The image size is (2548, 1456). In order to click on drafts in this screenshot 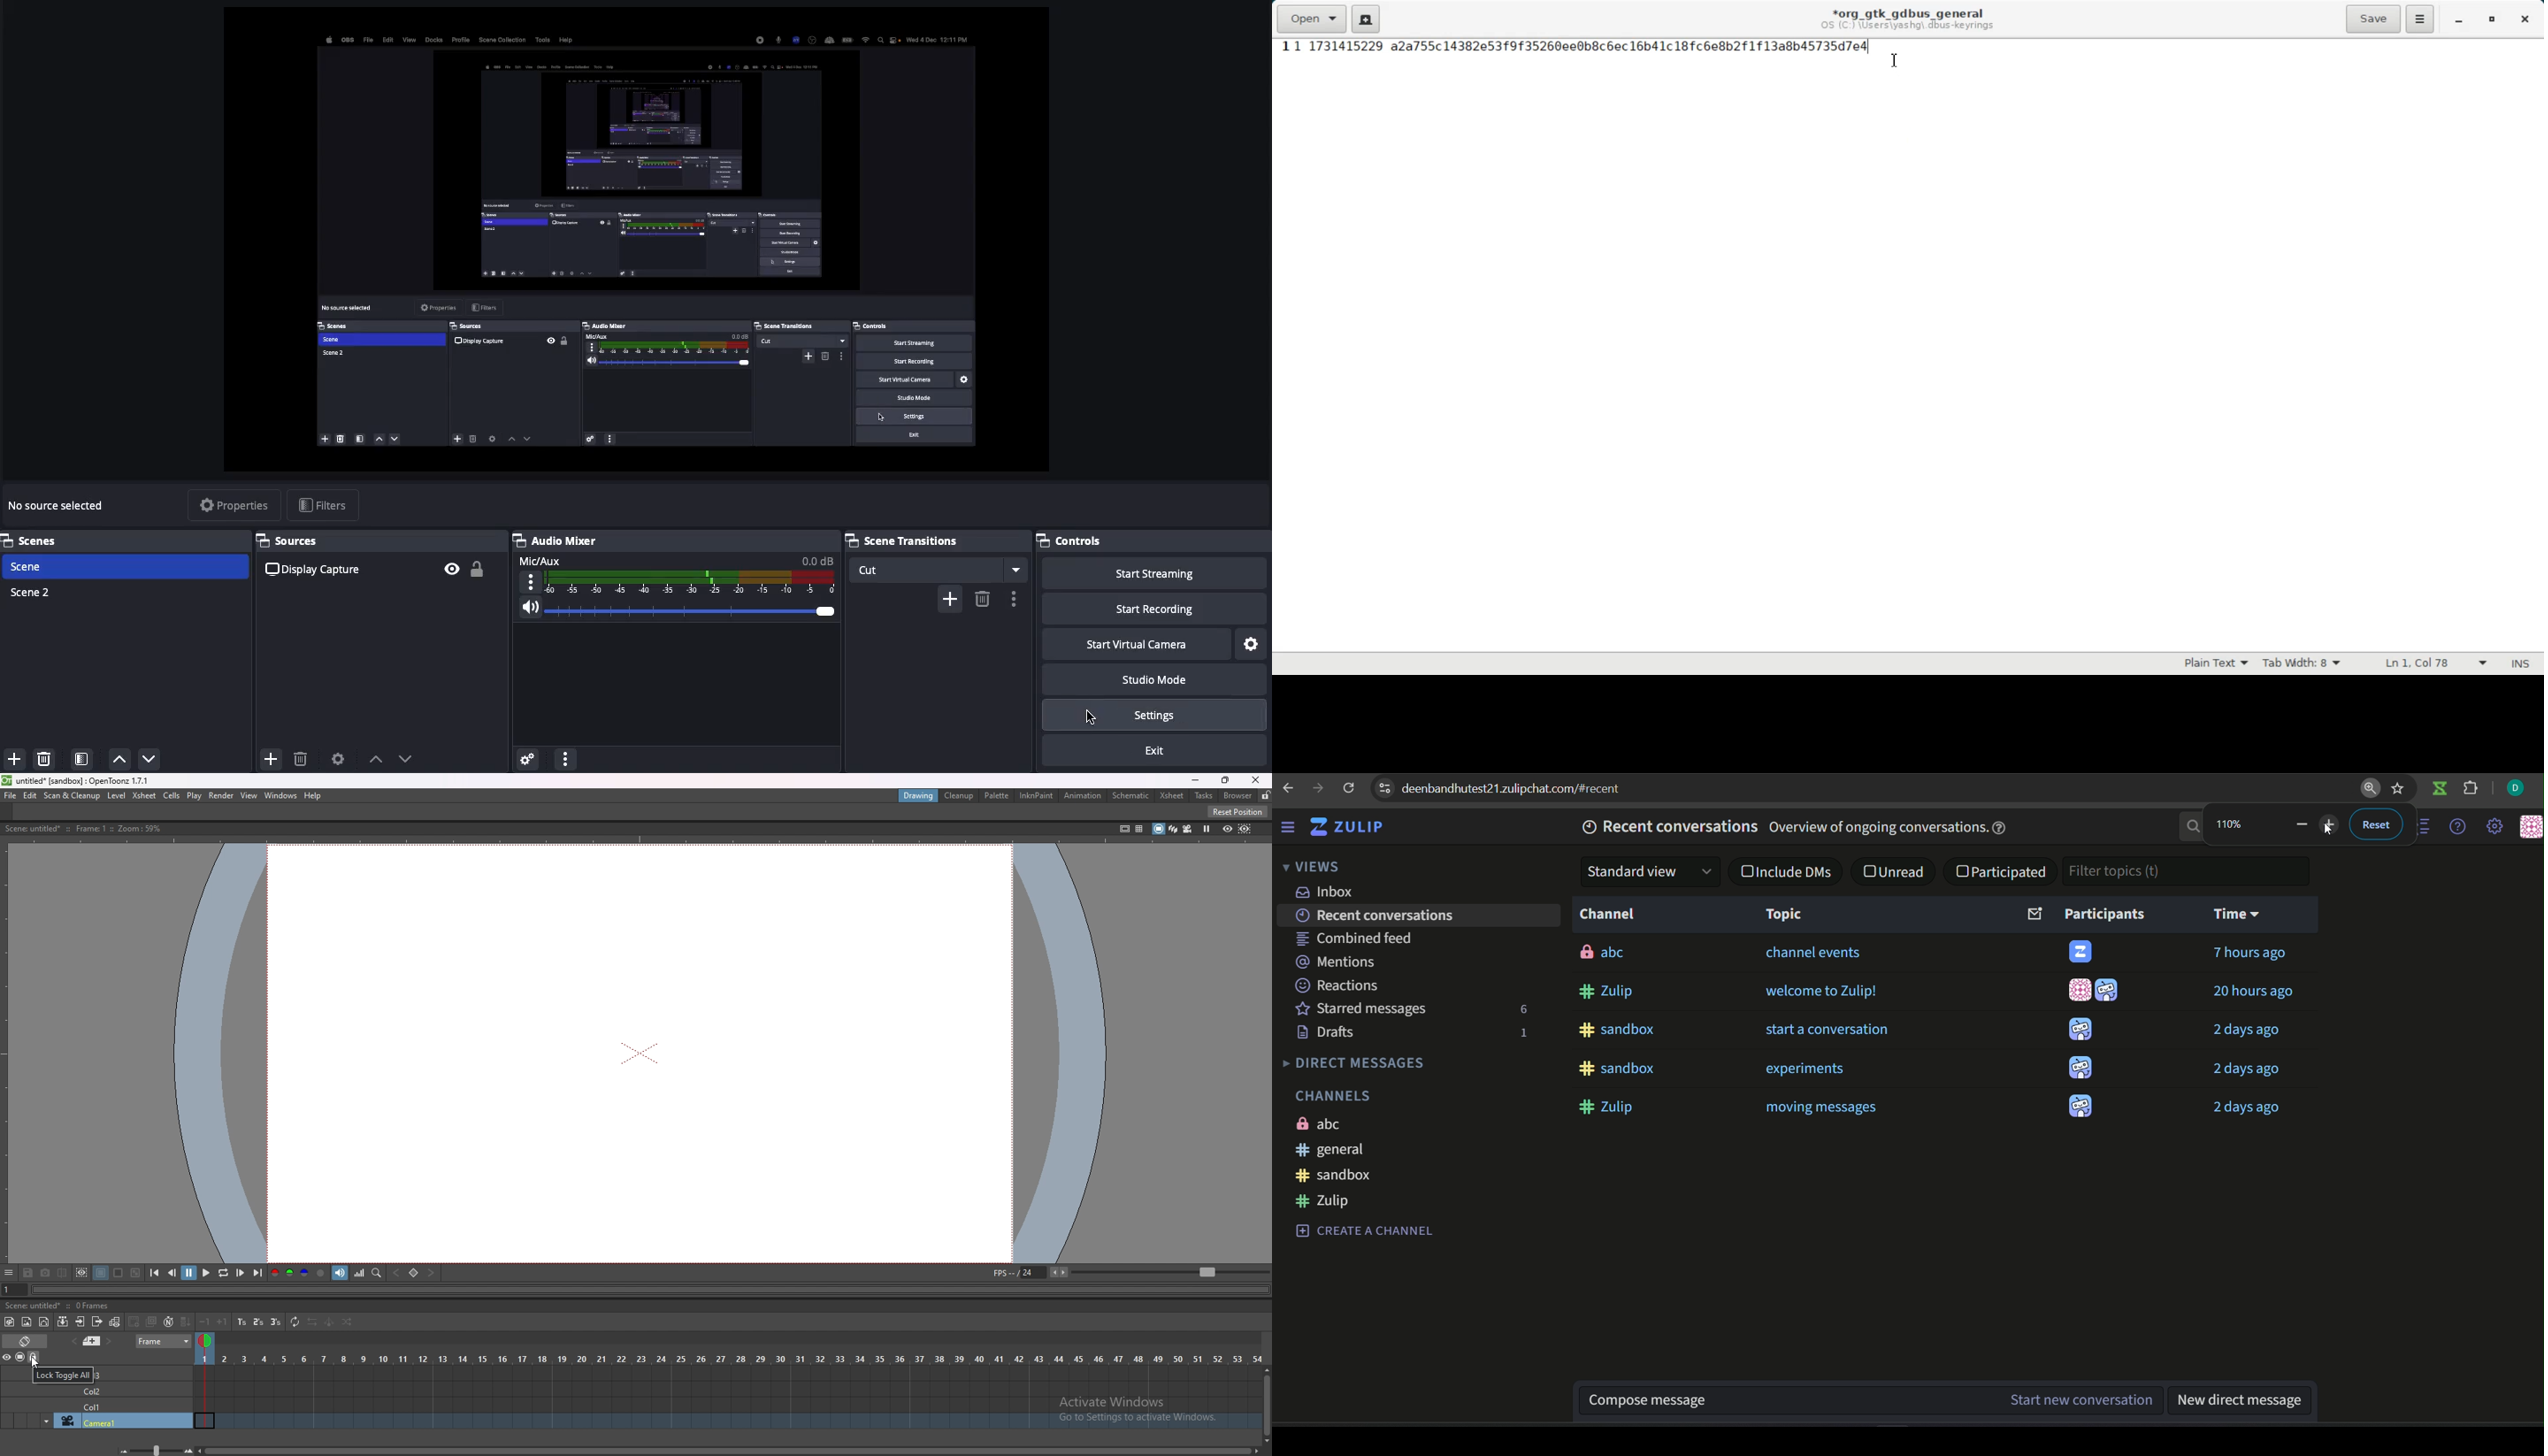, I will do `click(1329, 1033)`.